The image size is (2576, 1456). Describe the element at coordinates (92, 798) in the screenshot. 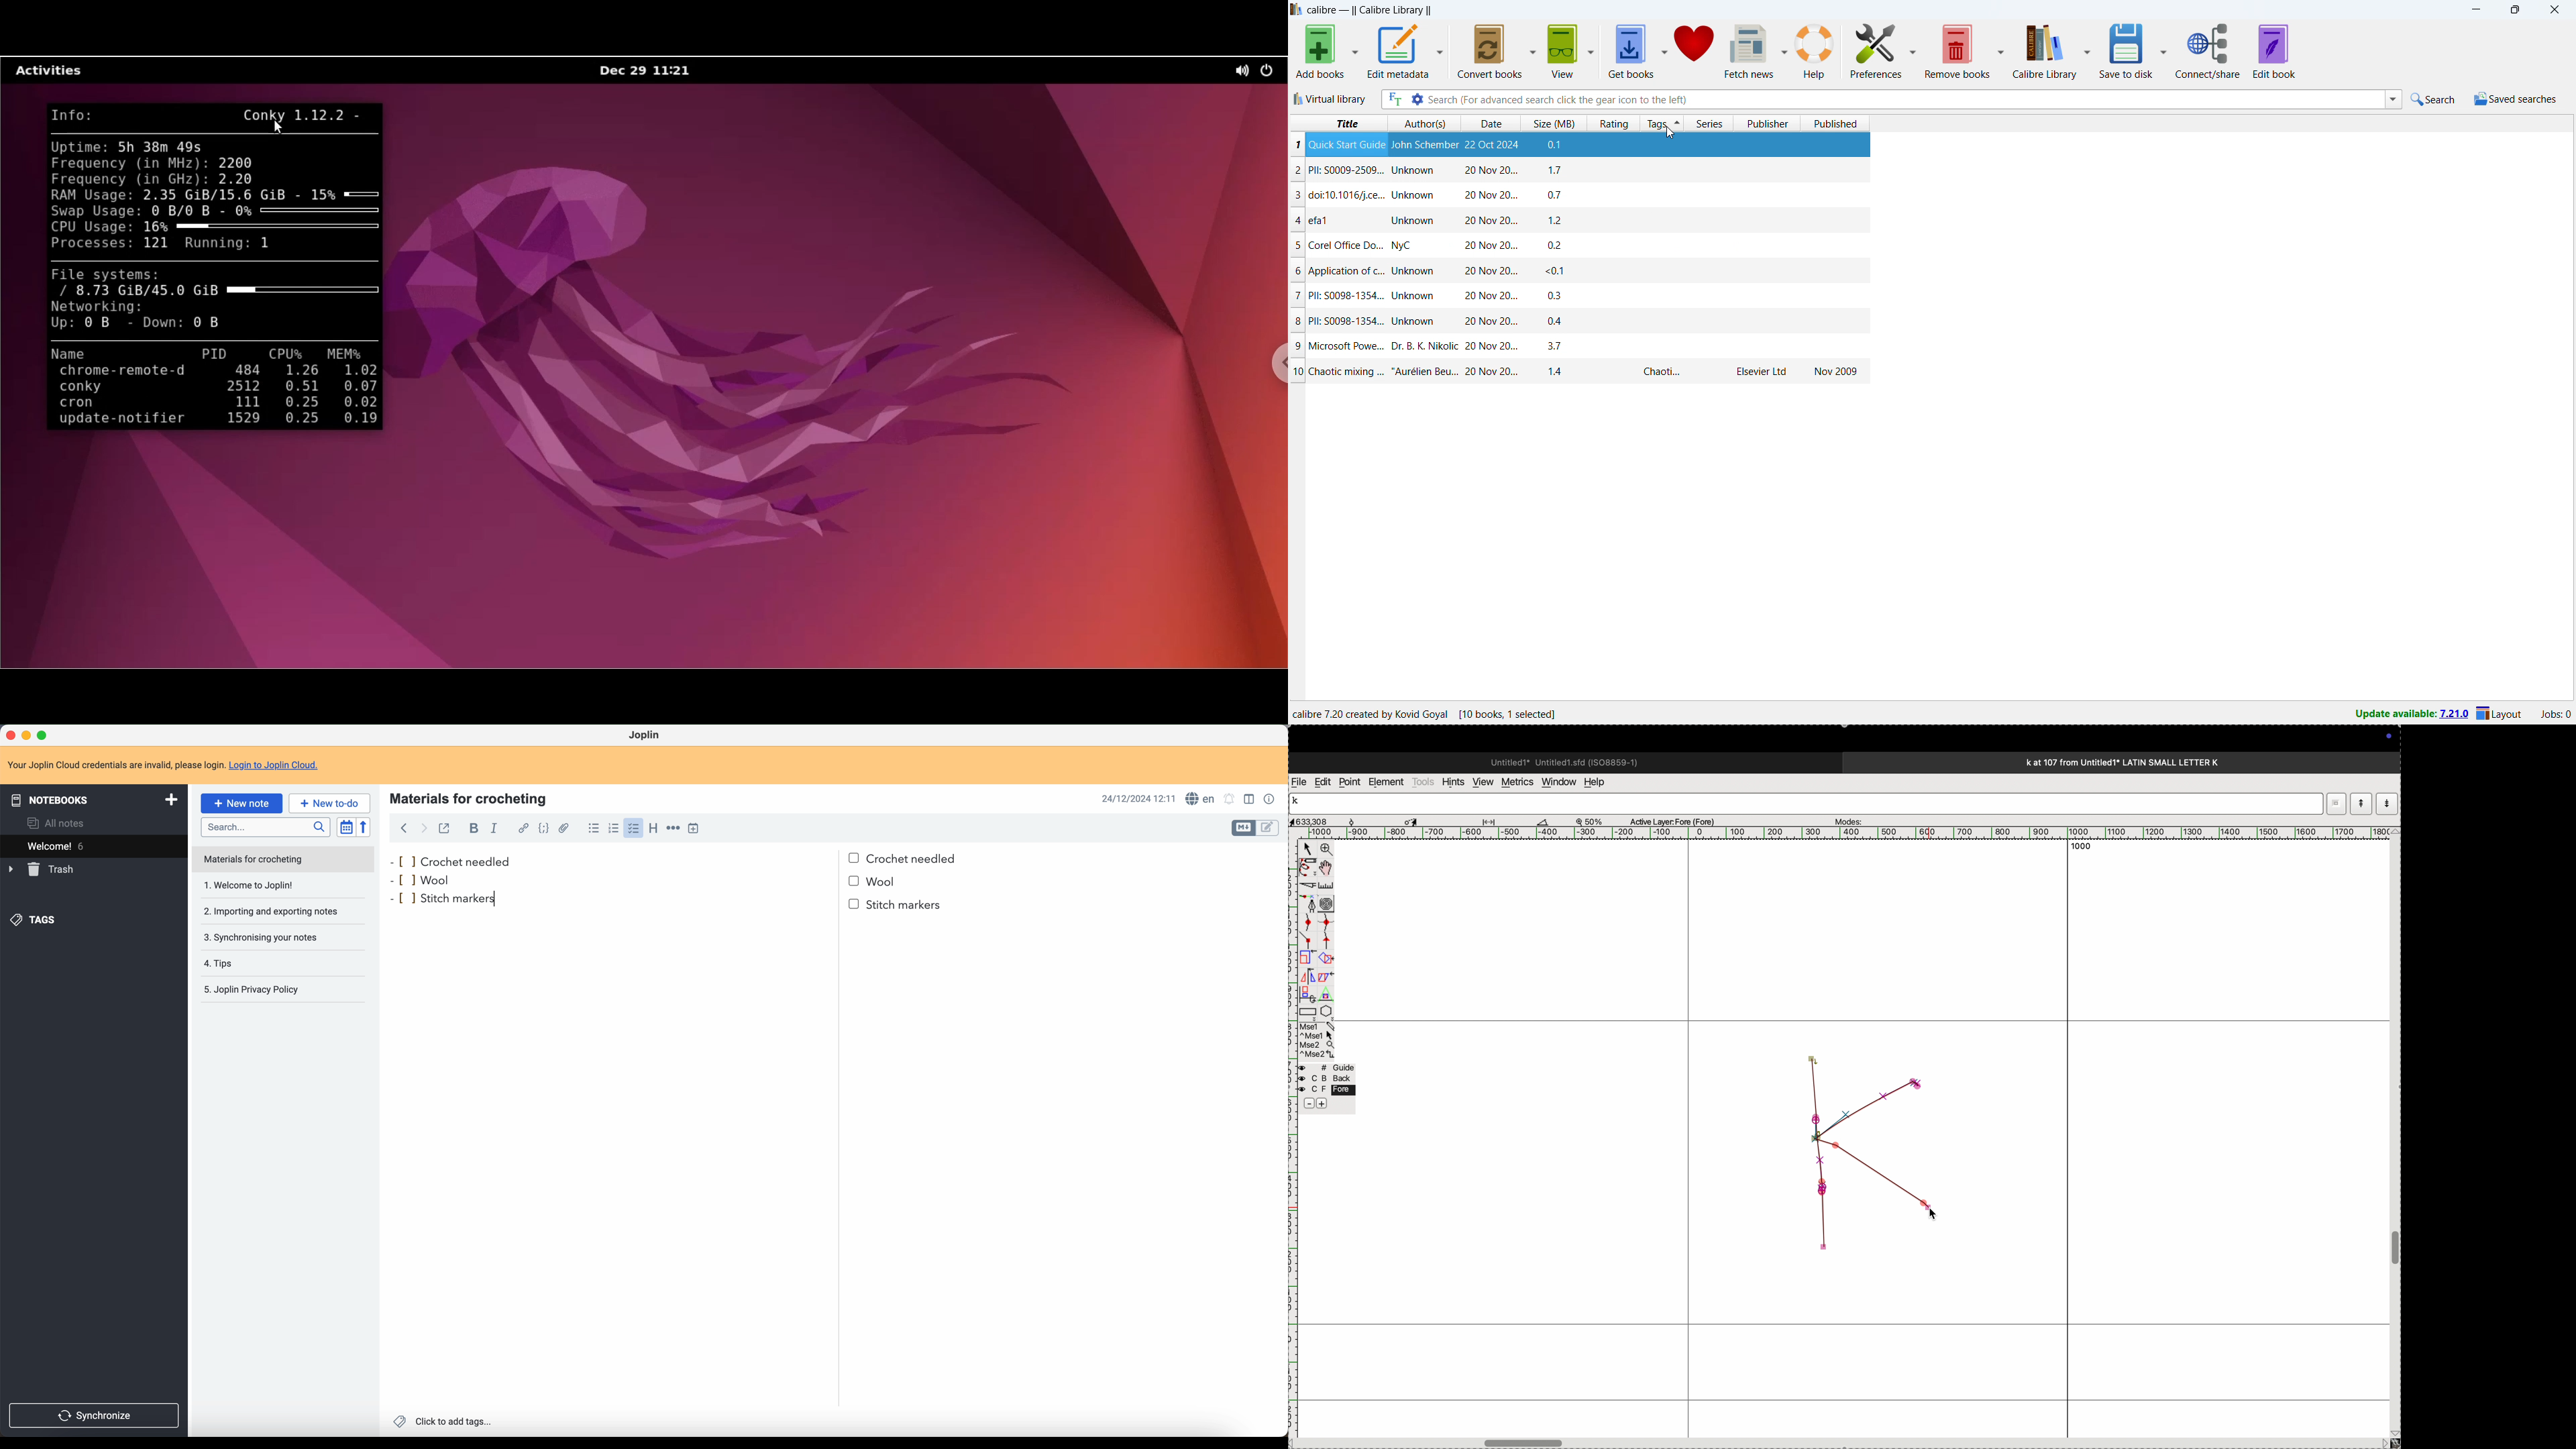

I see `notebooks` at that location.